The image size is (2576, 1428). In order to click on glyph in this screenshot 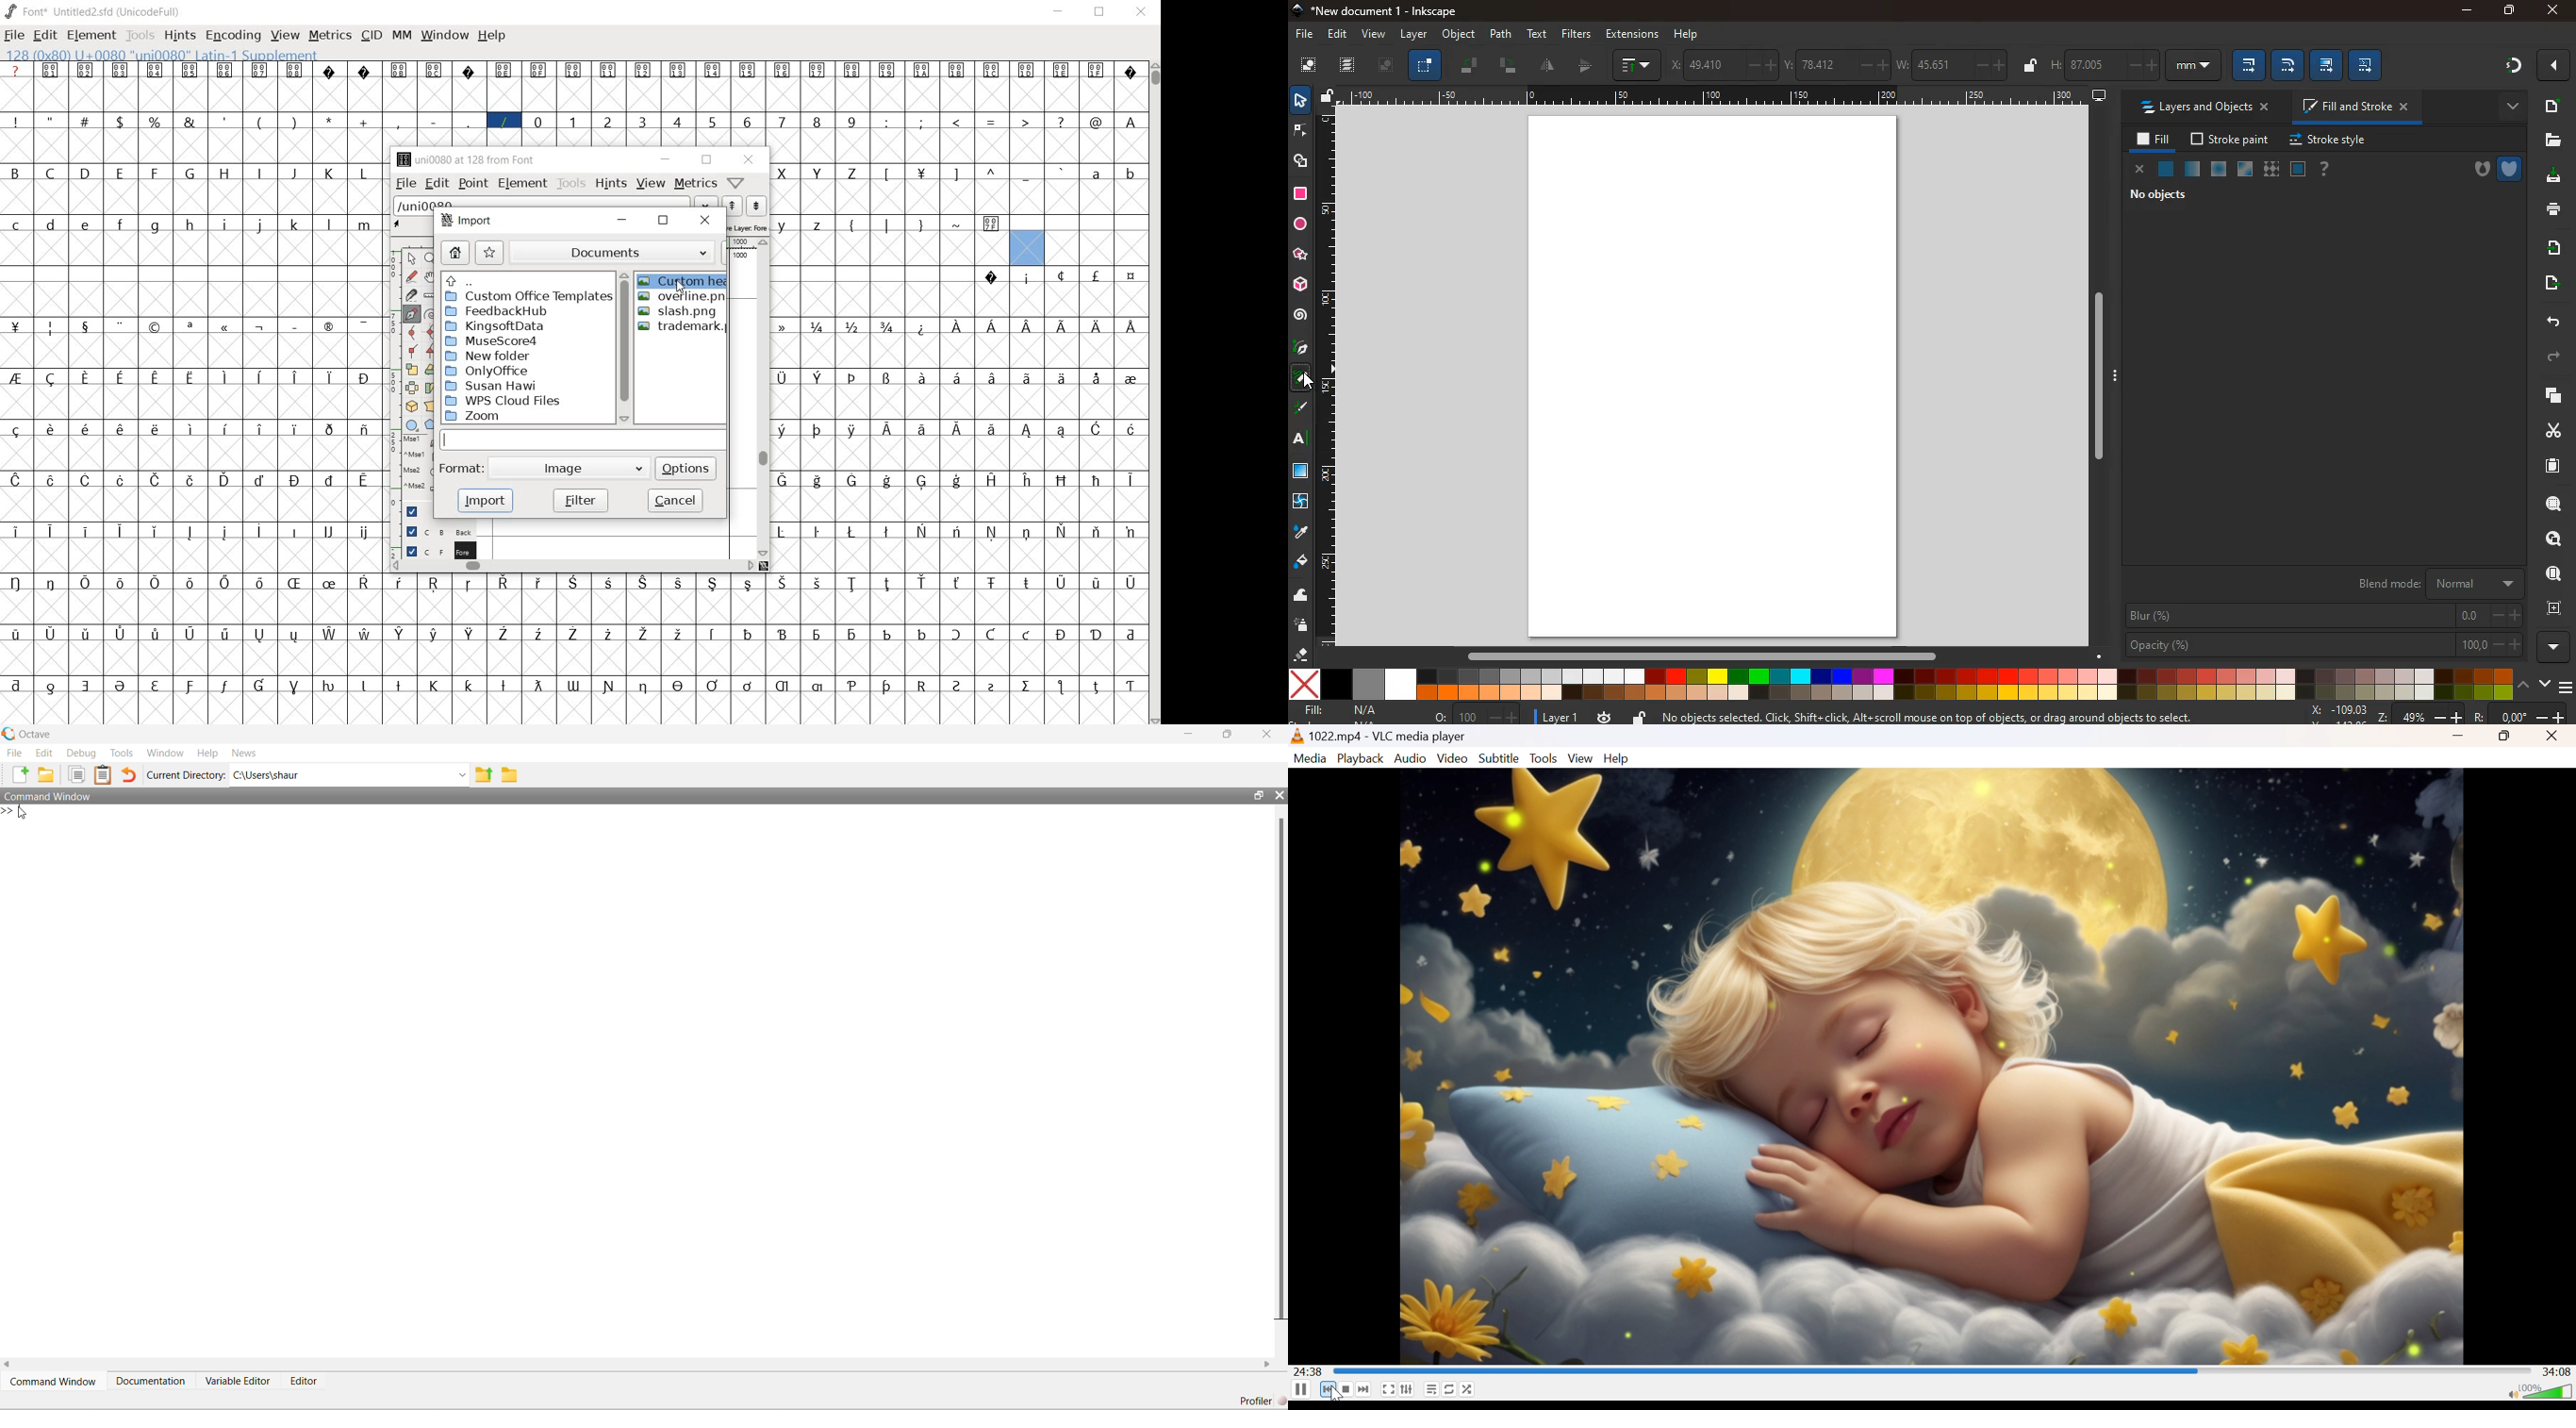, I will do `click(259, 70)`.